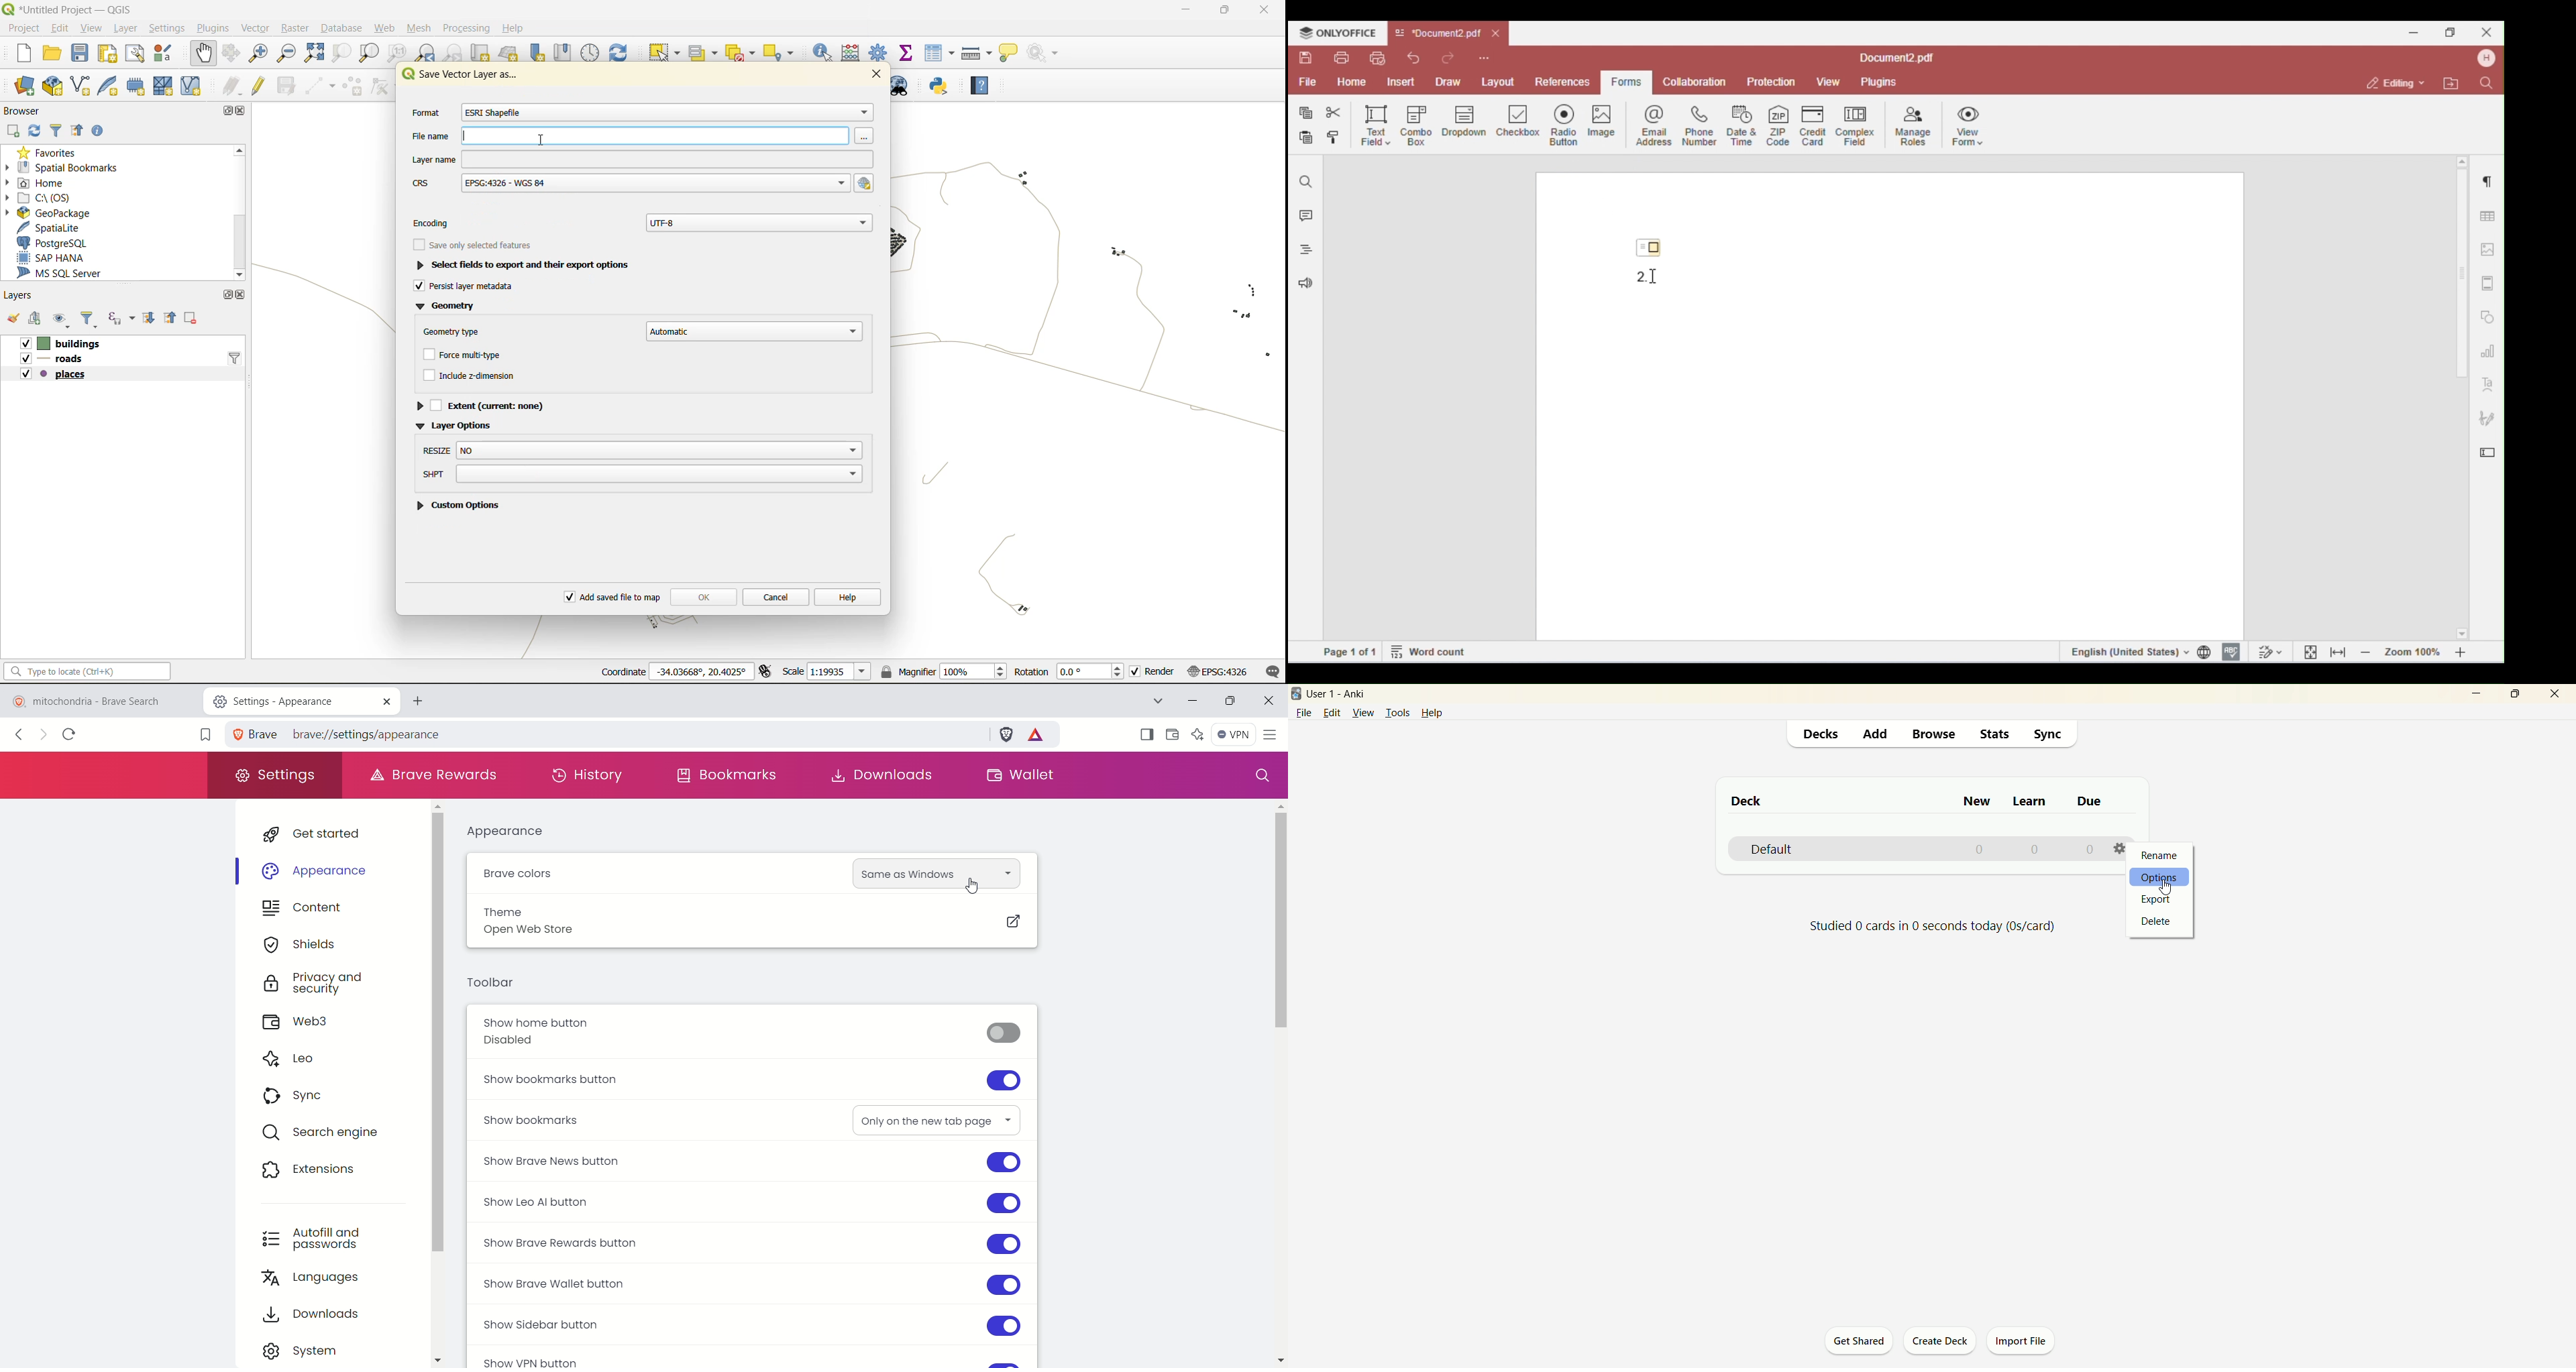  I want to click on get started, so click(1859, 1341).